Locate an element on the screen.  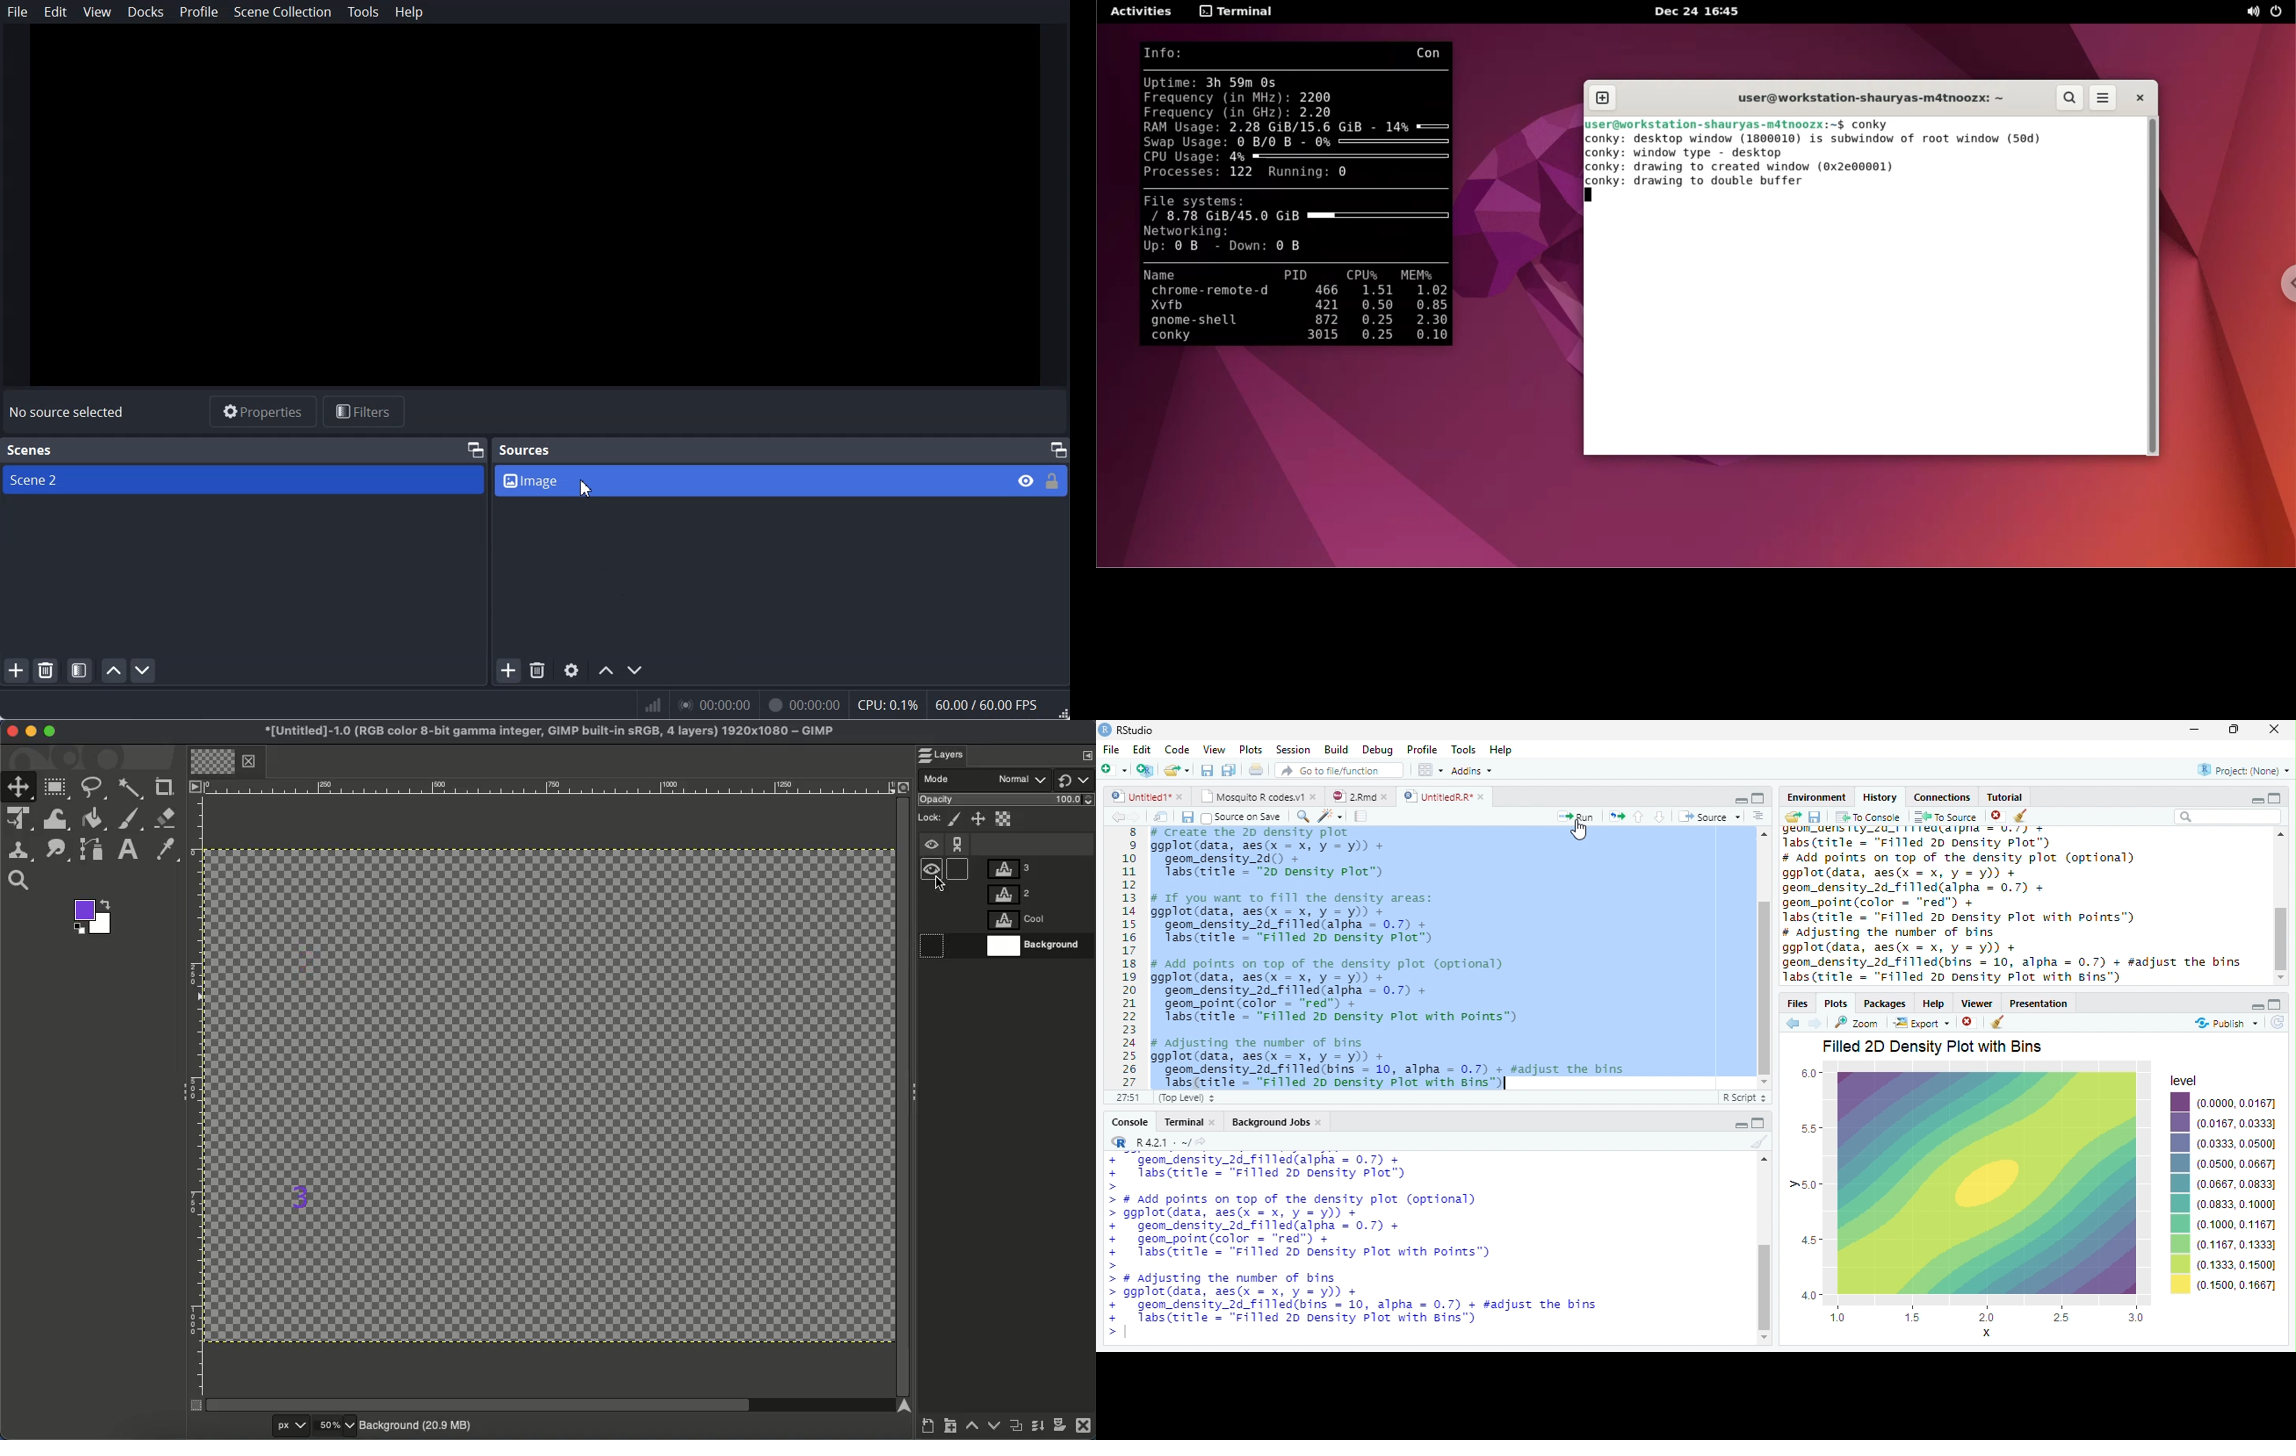
Lock is located at coordinates (1052, 481).